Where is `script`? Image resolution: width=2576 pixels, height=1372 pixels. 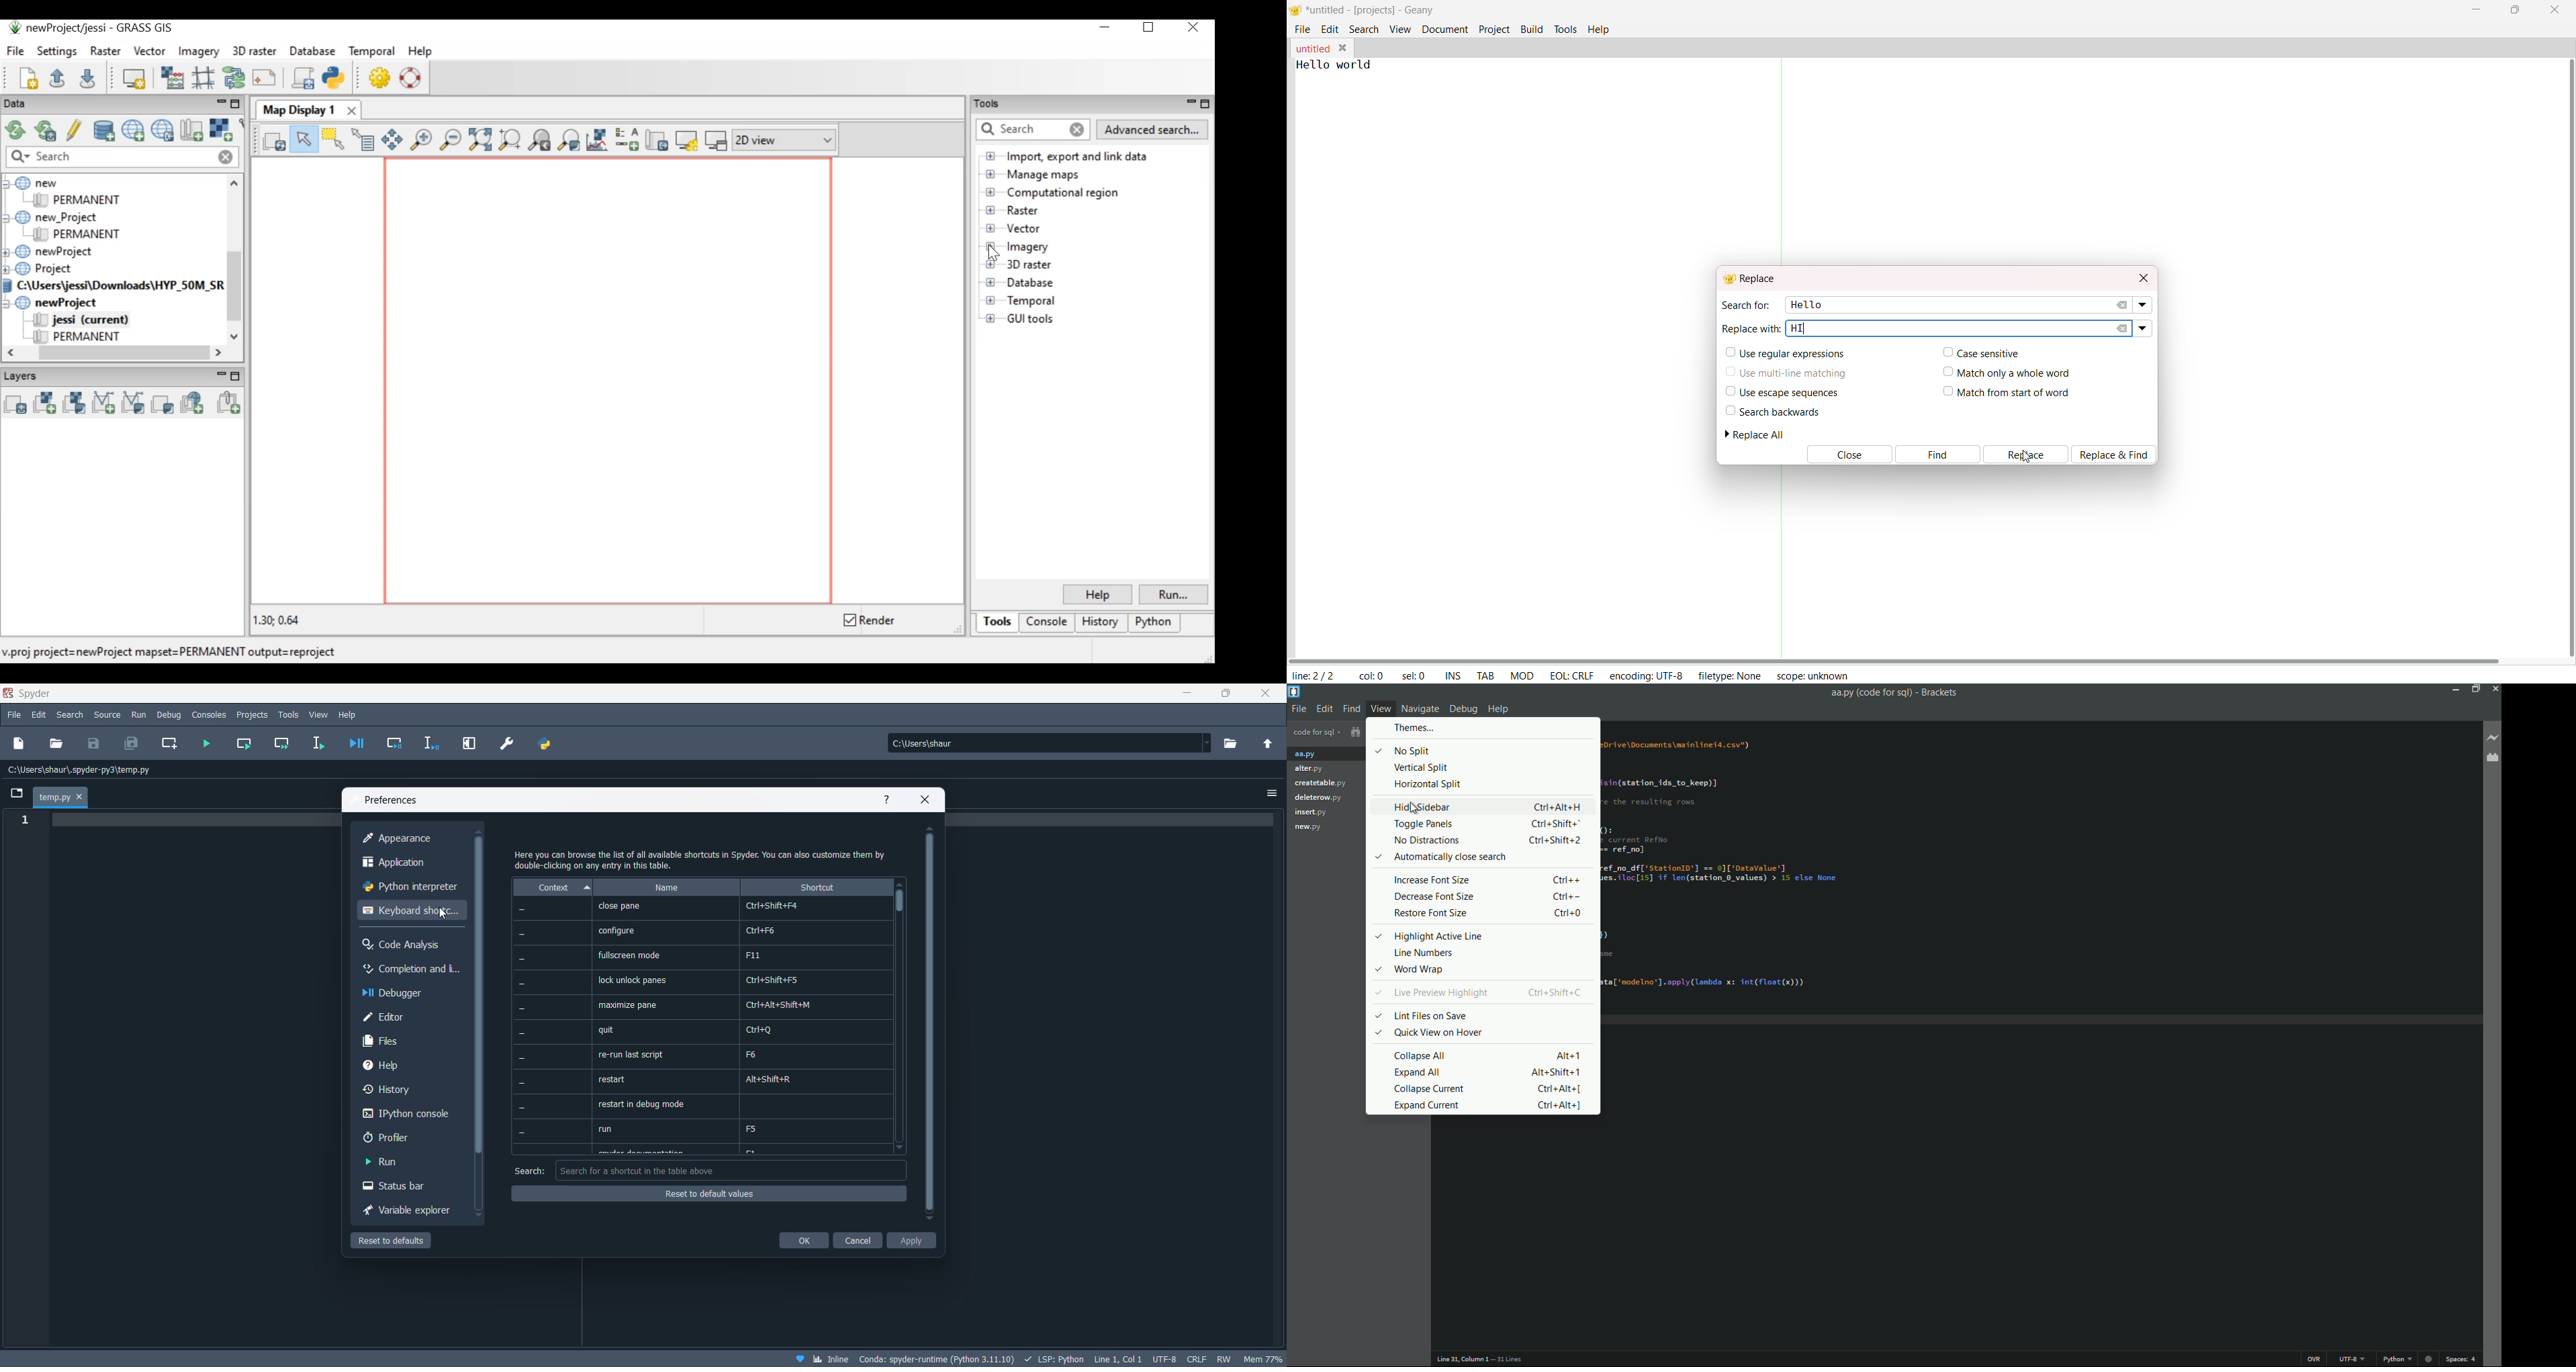 script is located at coordinates (1052, 1358).